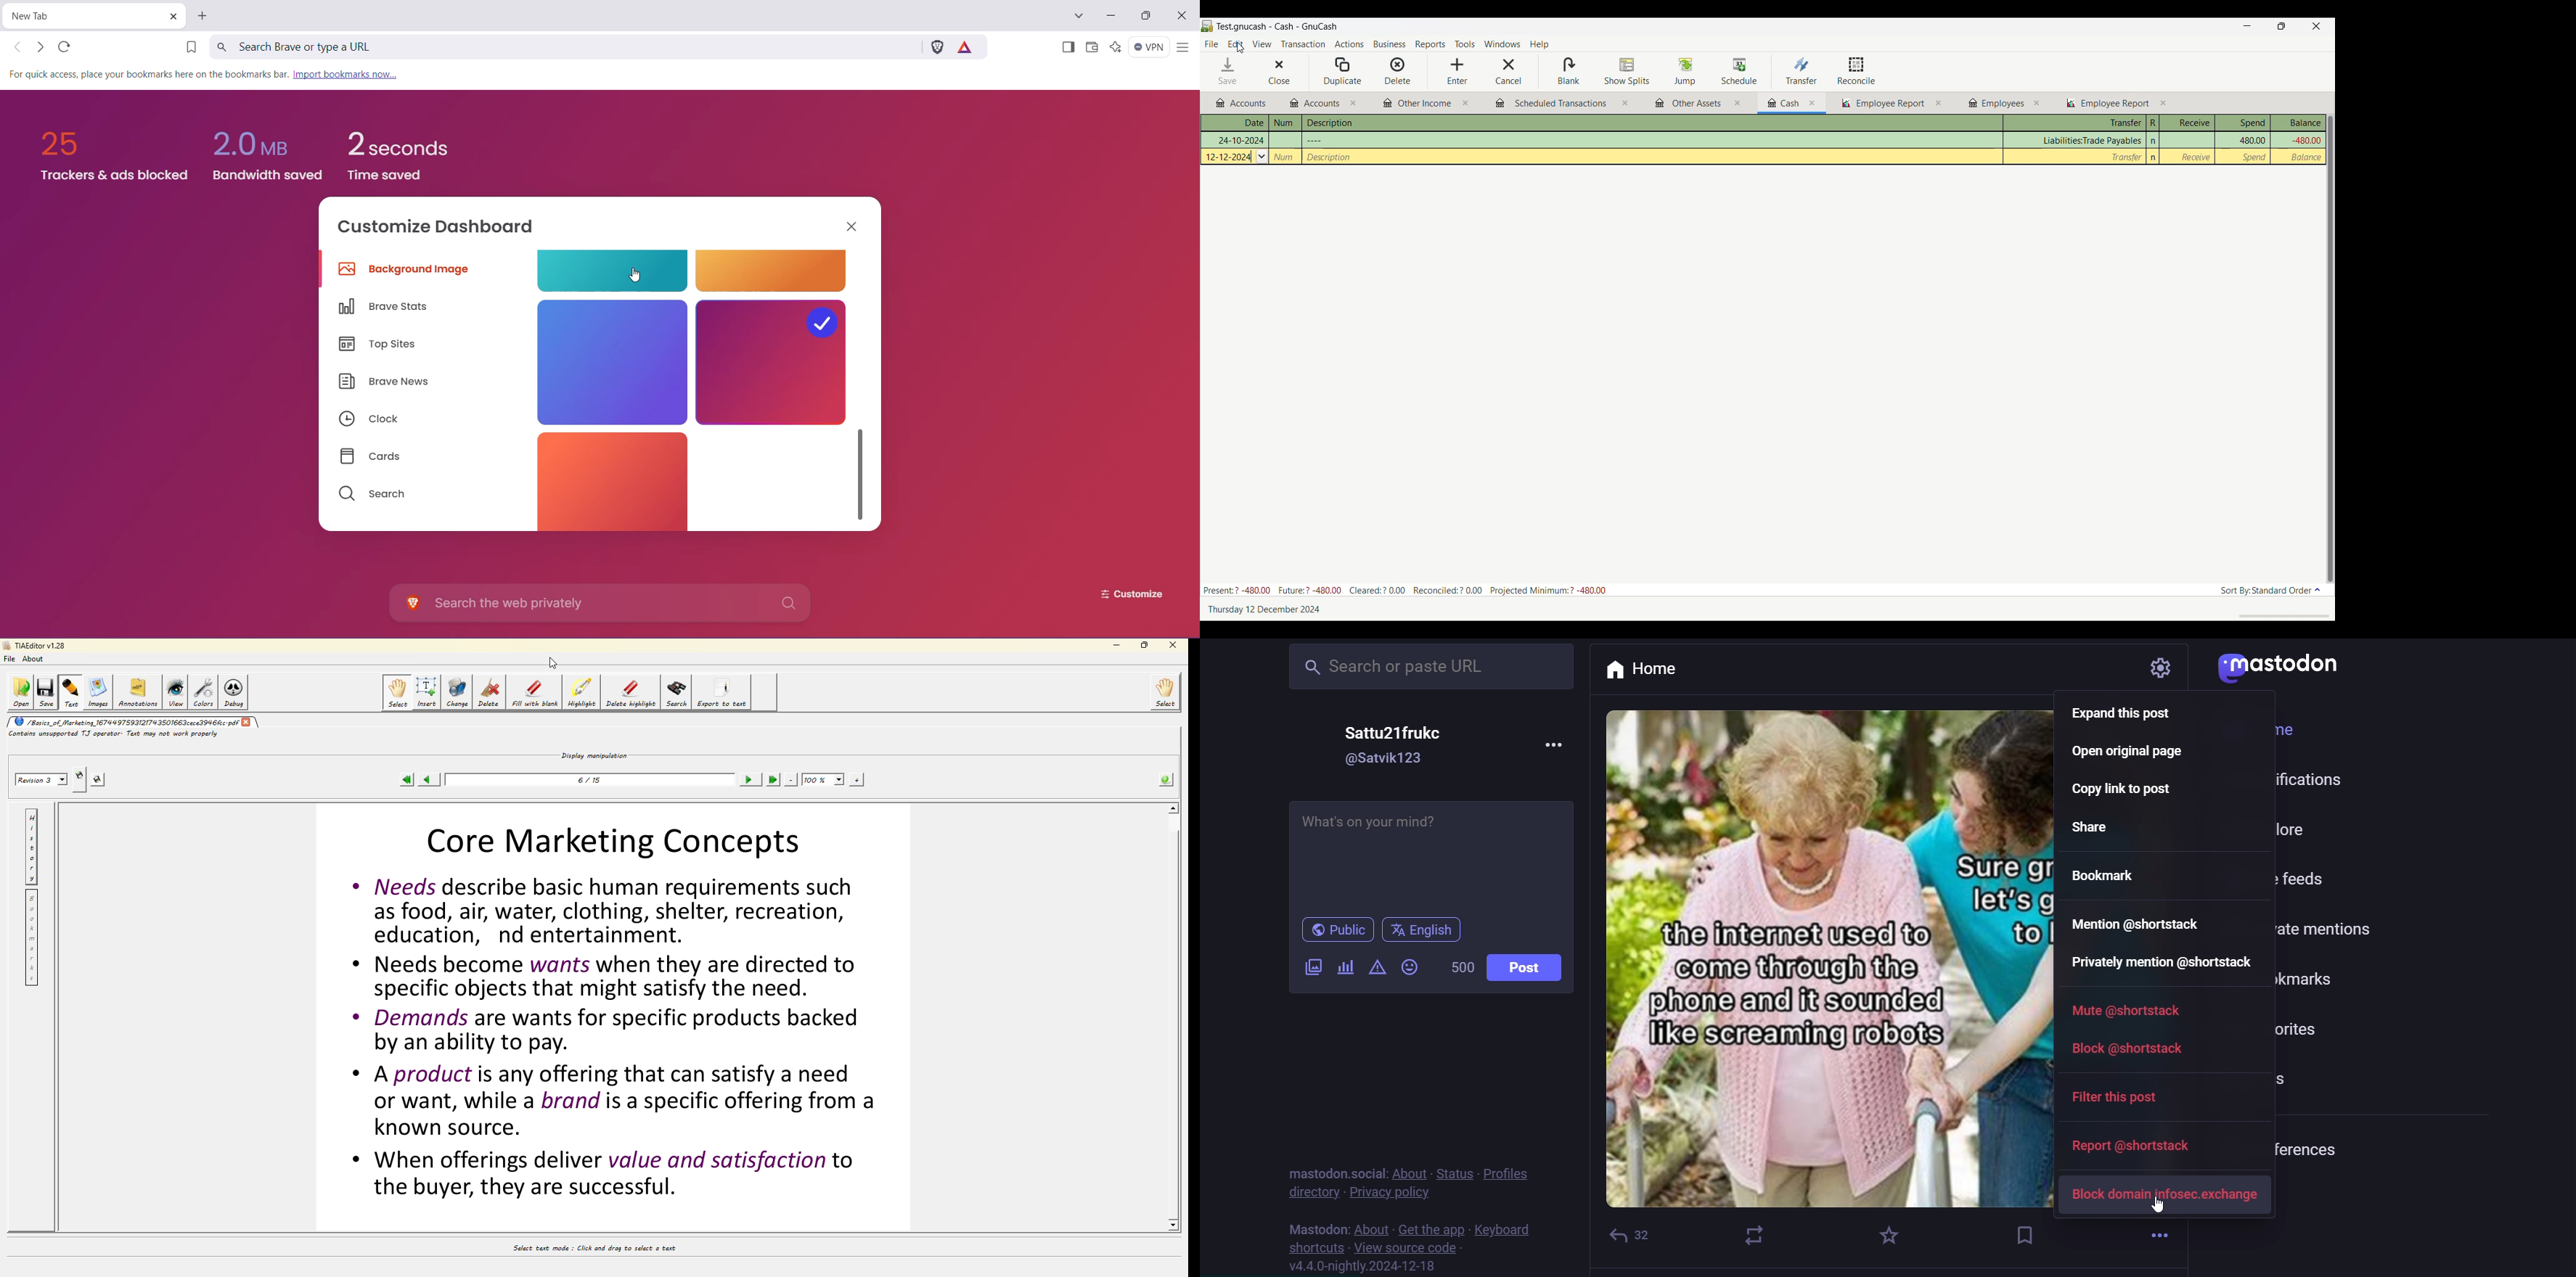 The height and width of the screenshot is (1288, 2576). Describe the element at coordinates (1338, 931) in the screenshot. I see `public` at that location.